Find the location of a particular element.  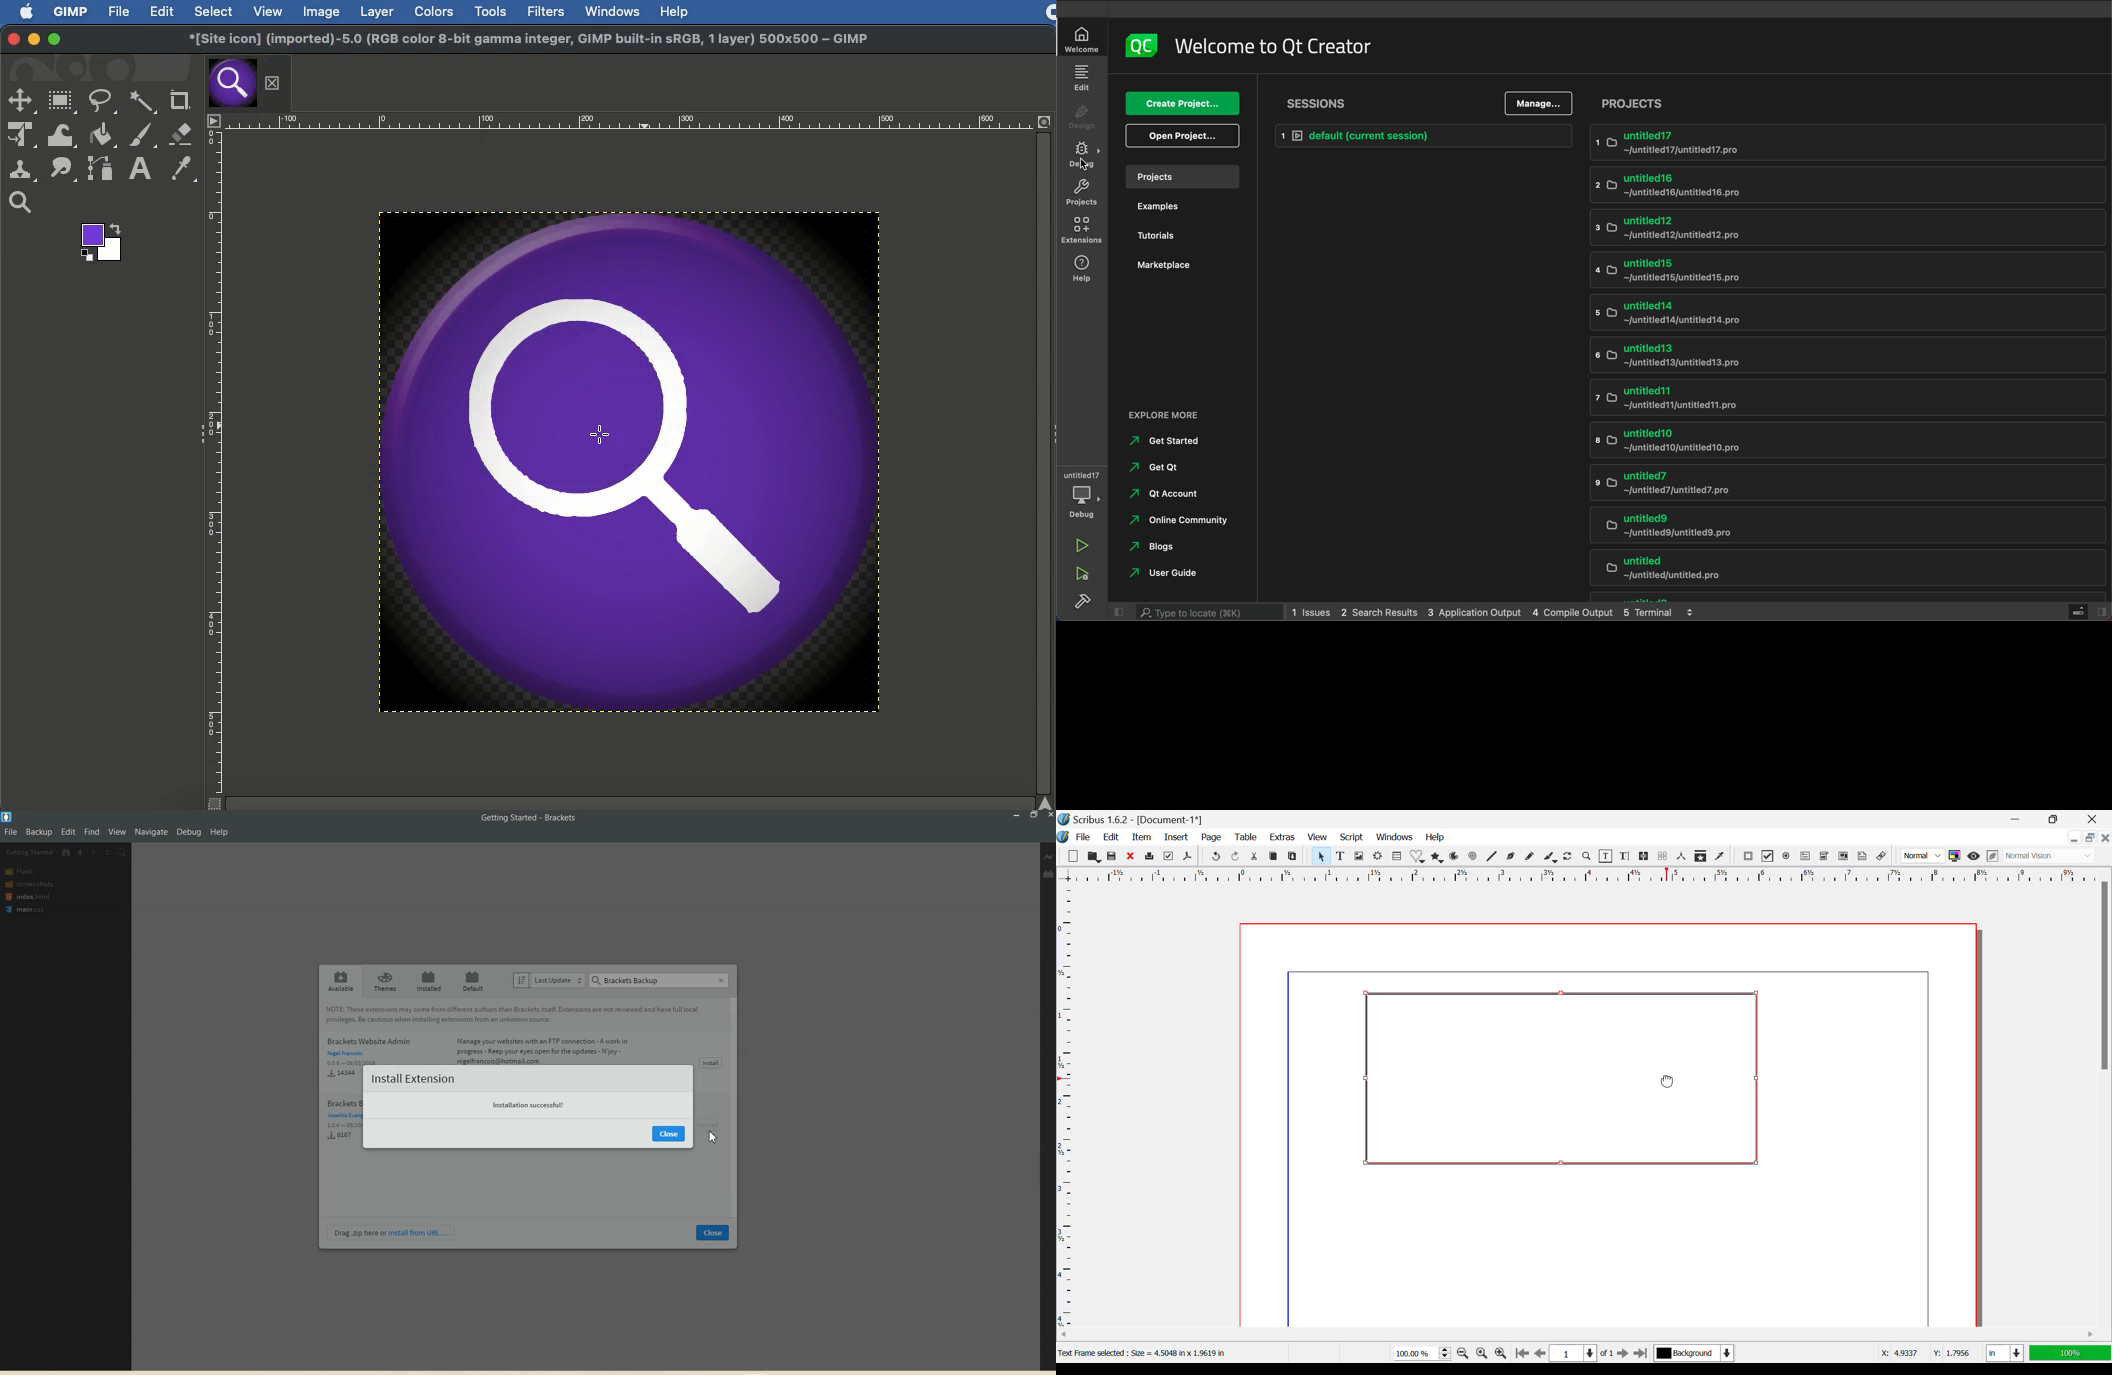

Arcs is located at coordinates (1456, 858).